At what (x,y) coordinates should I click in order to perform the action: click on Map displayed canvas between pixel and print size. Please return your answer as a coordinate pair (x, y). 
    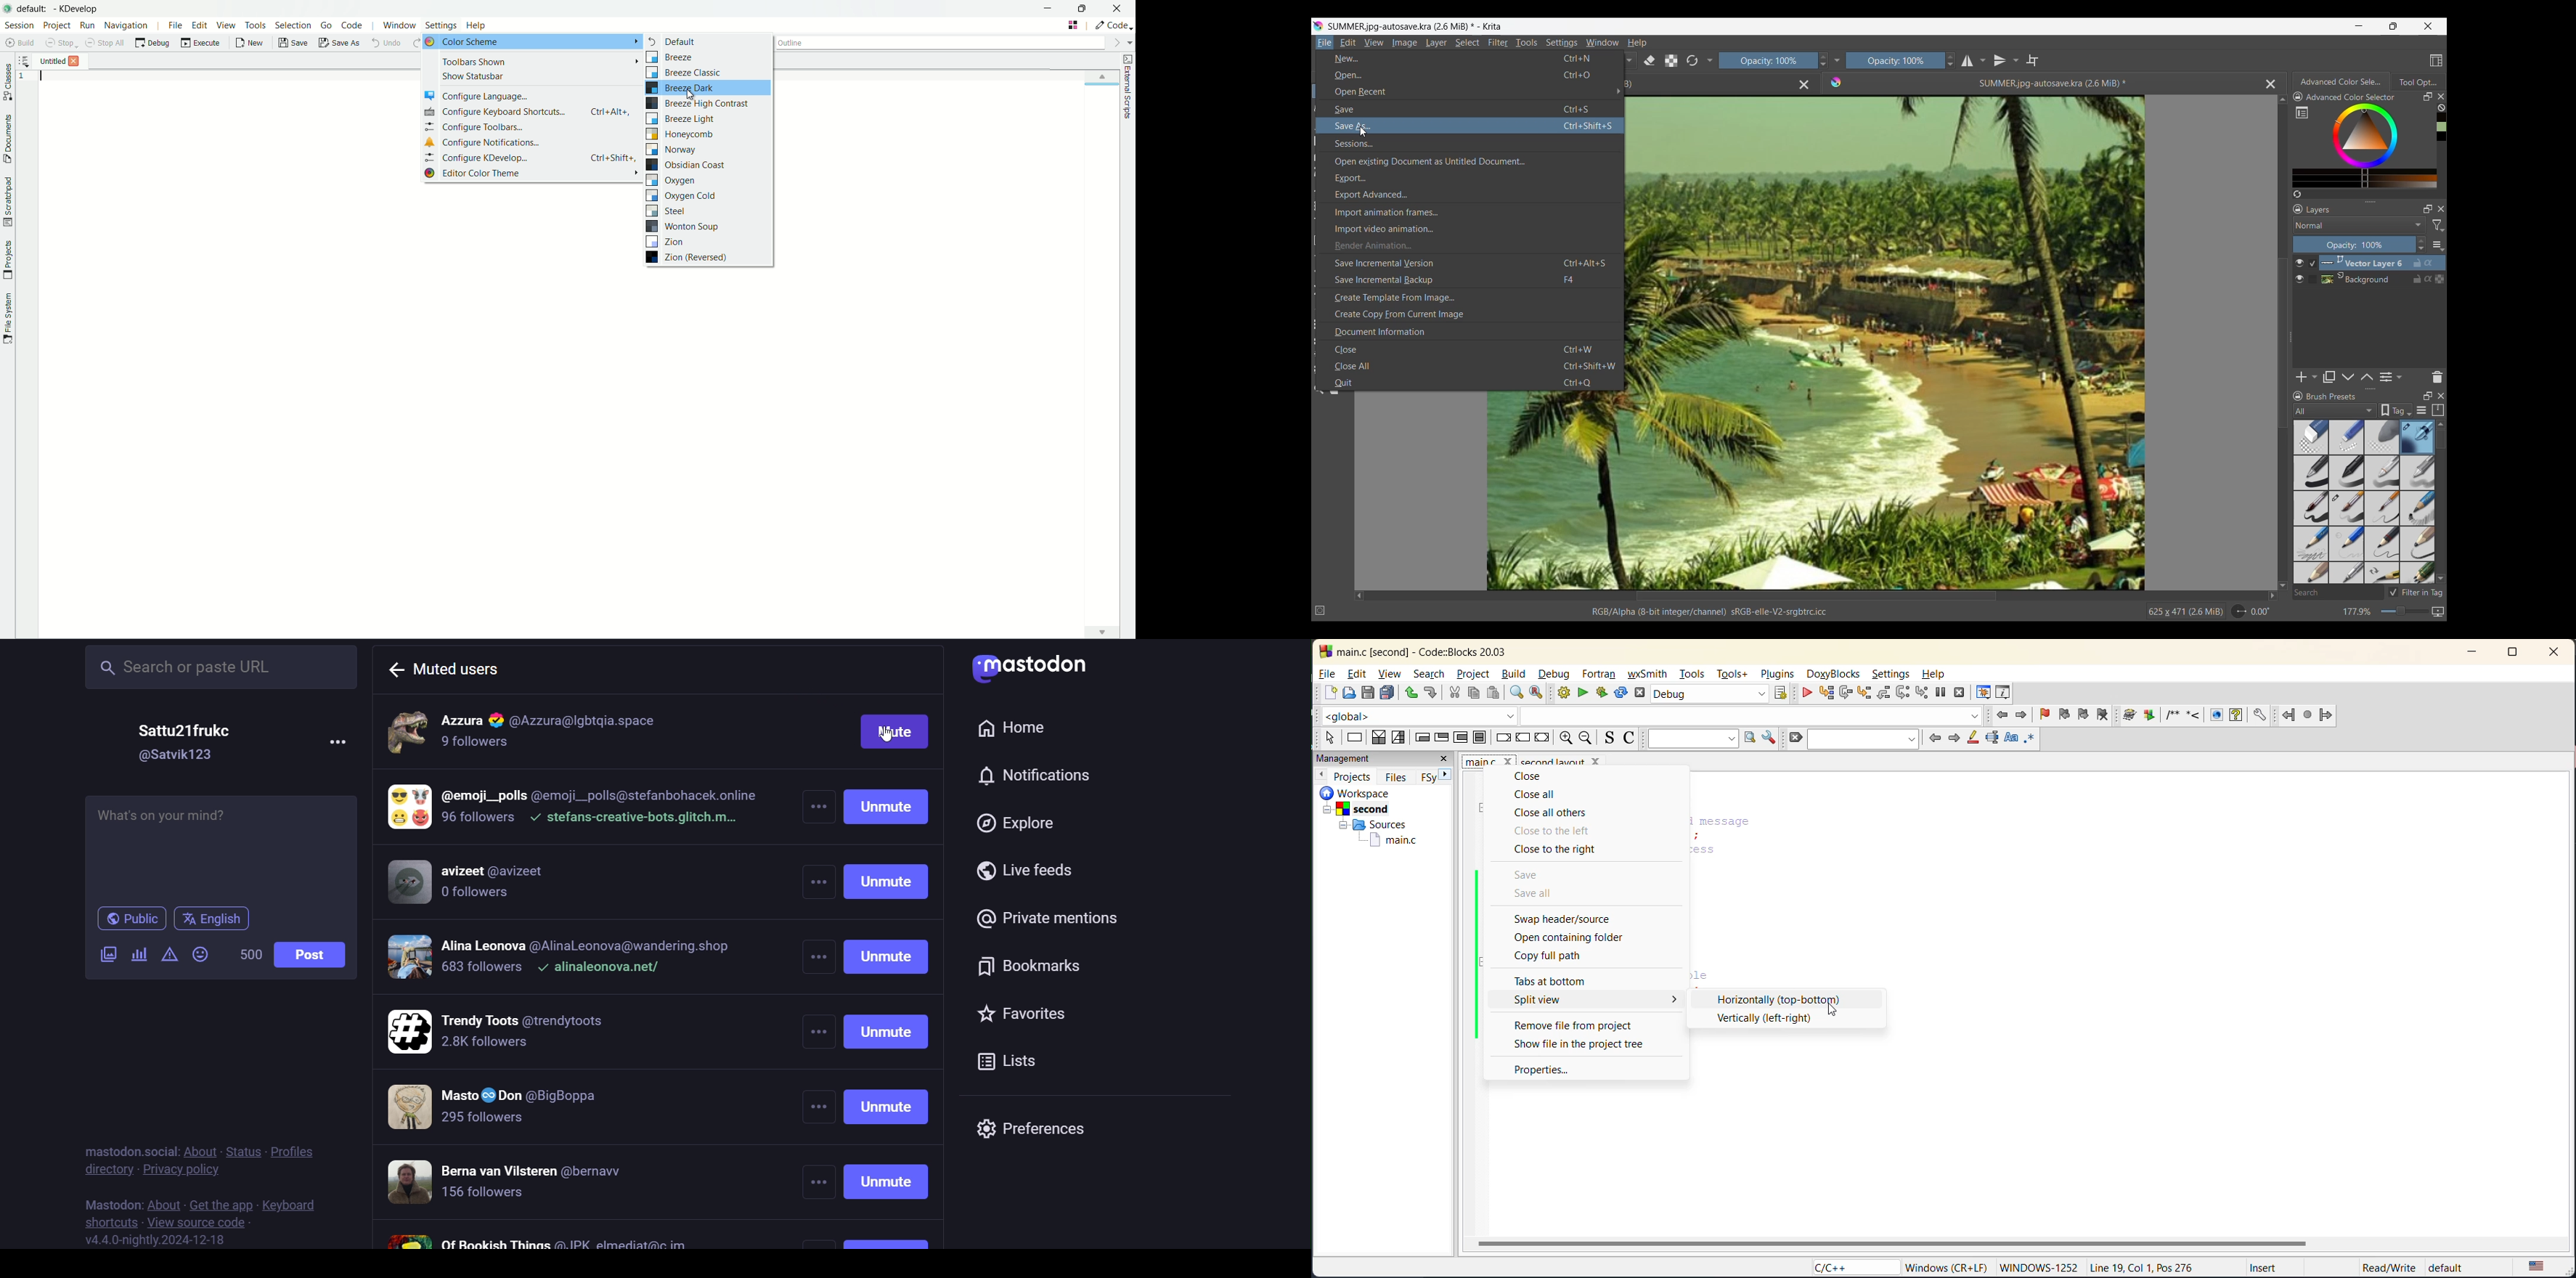
    Looking at the image, I should click on (2438, 612).